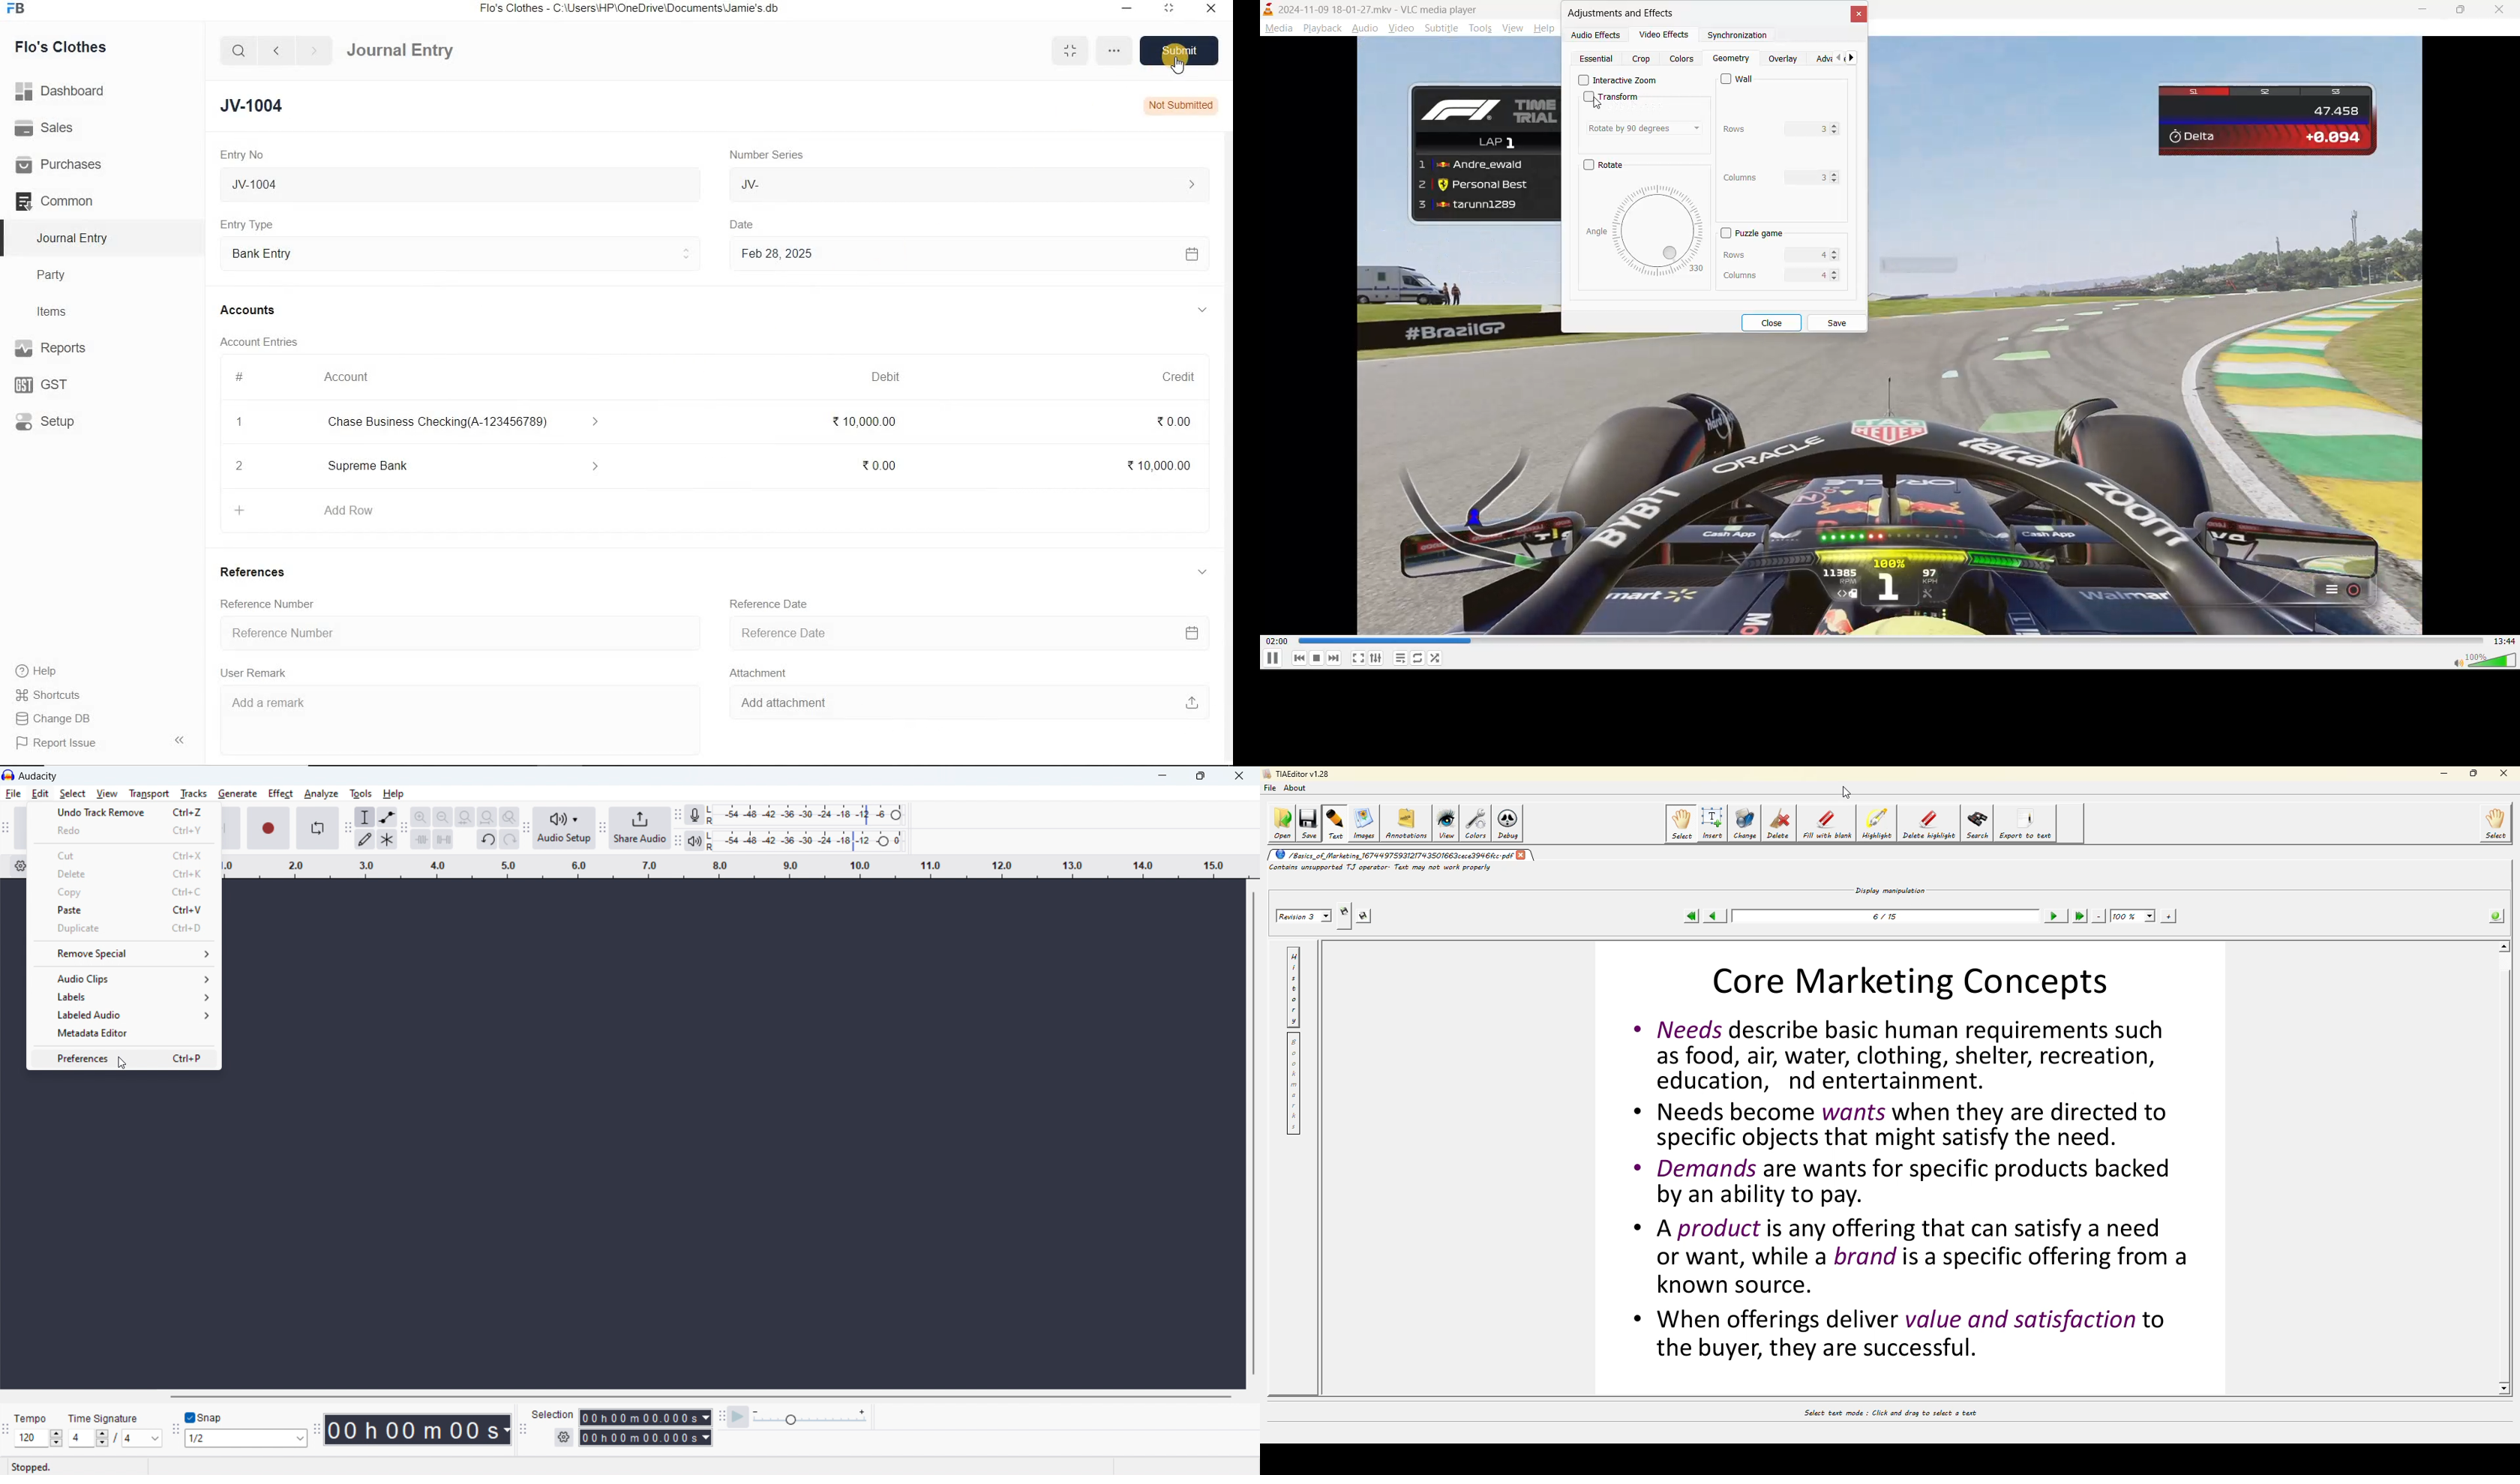 The image size is (2520, 1484). I want to click on Dashboard, so click(65, 90).